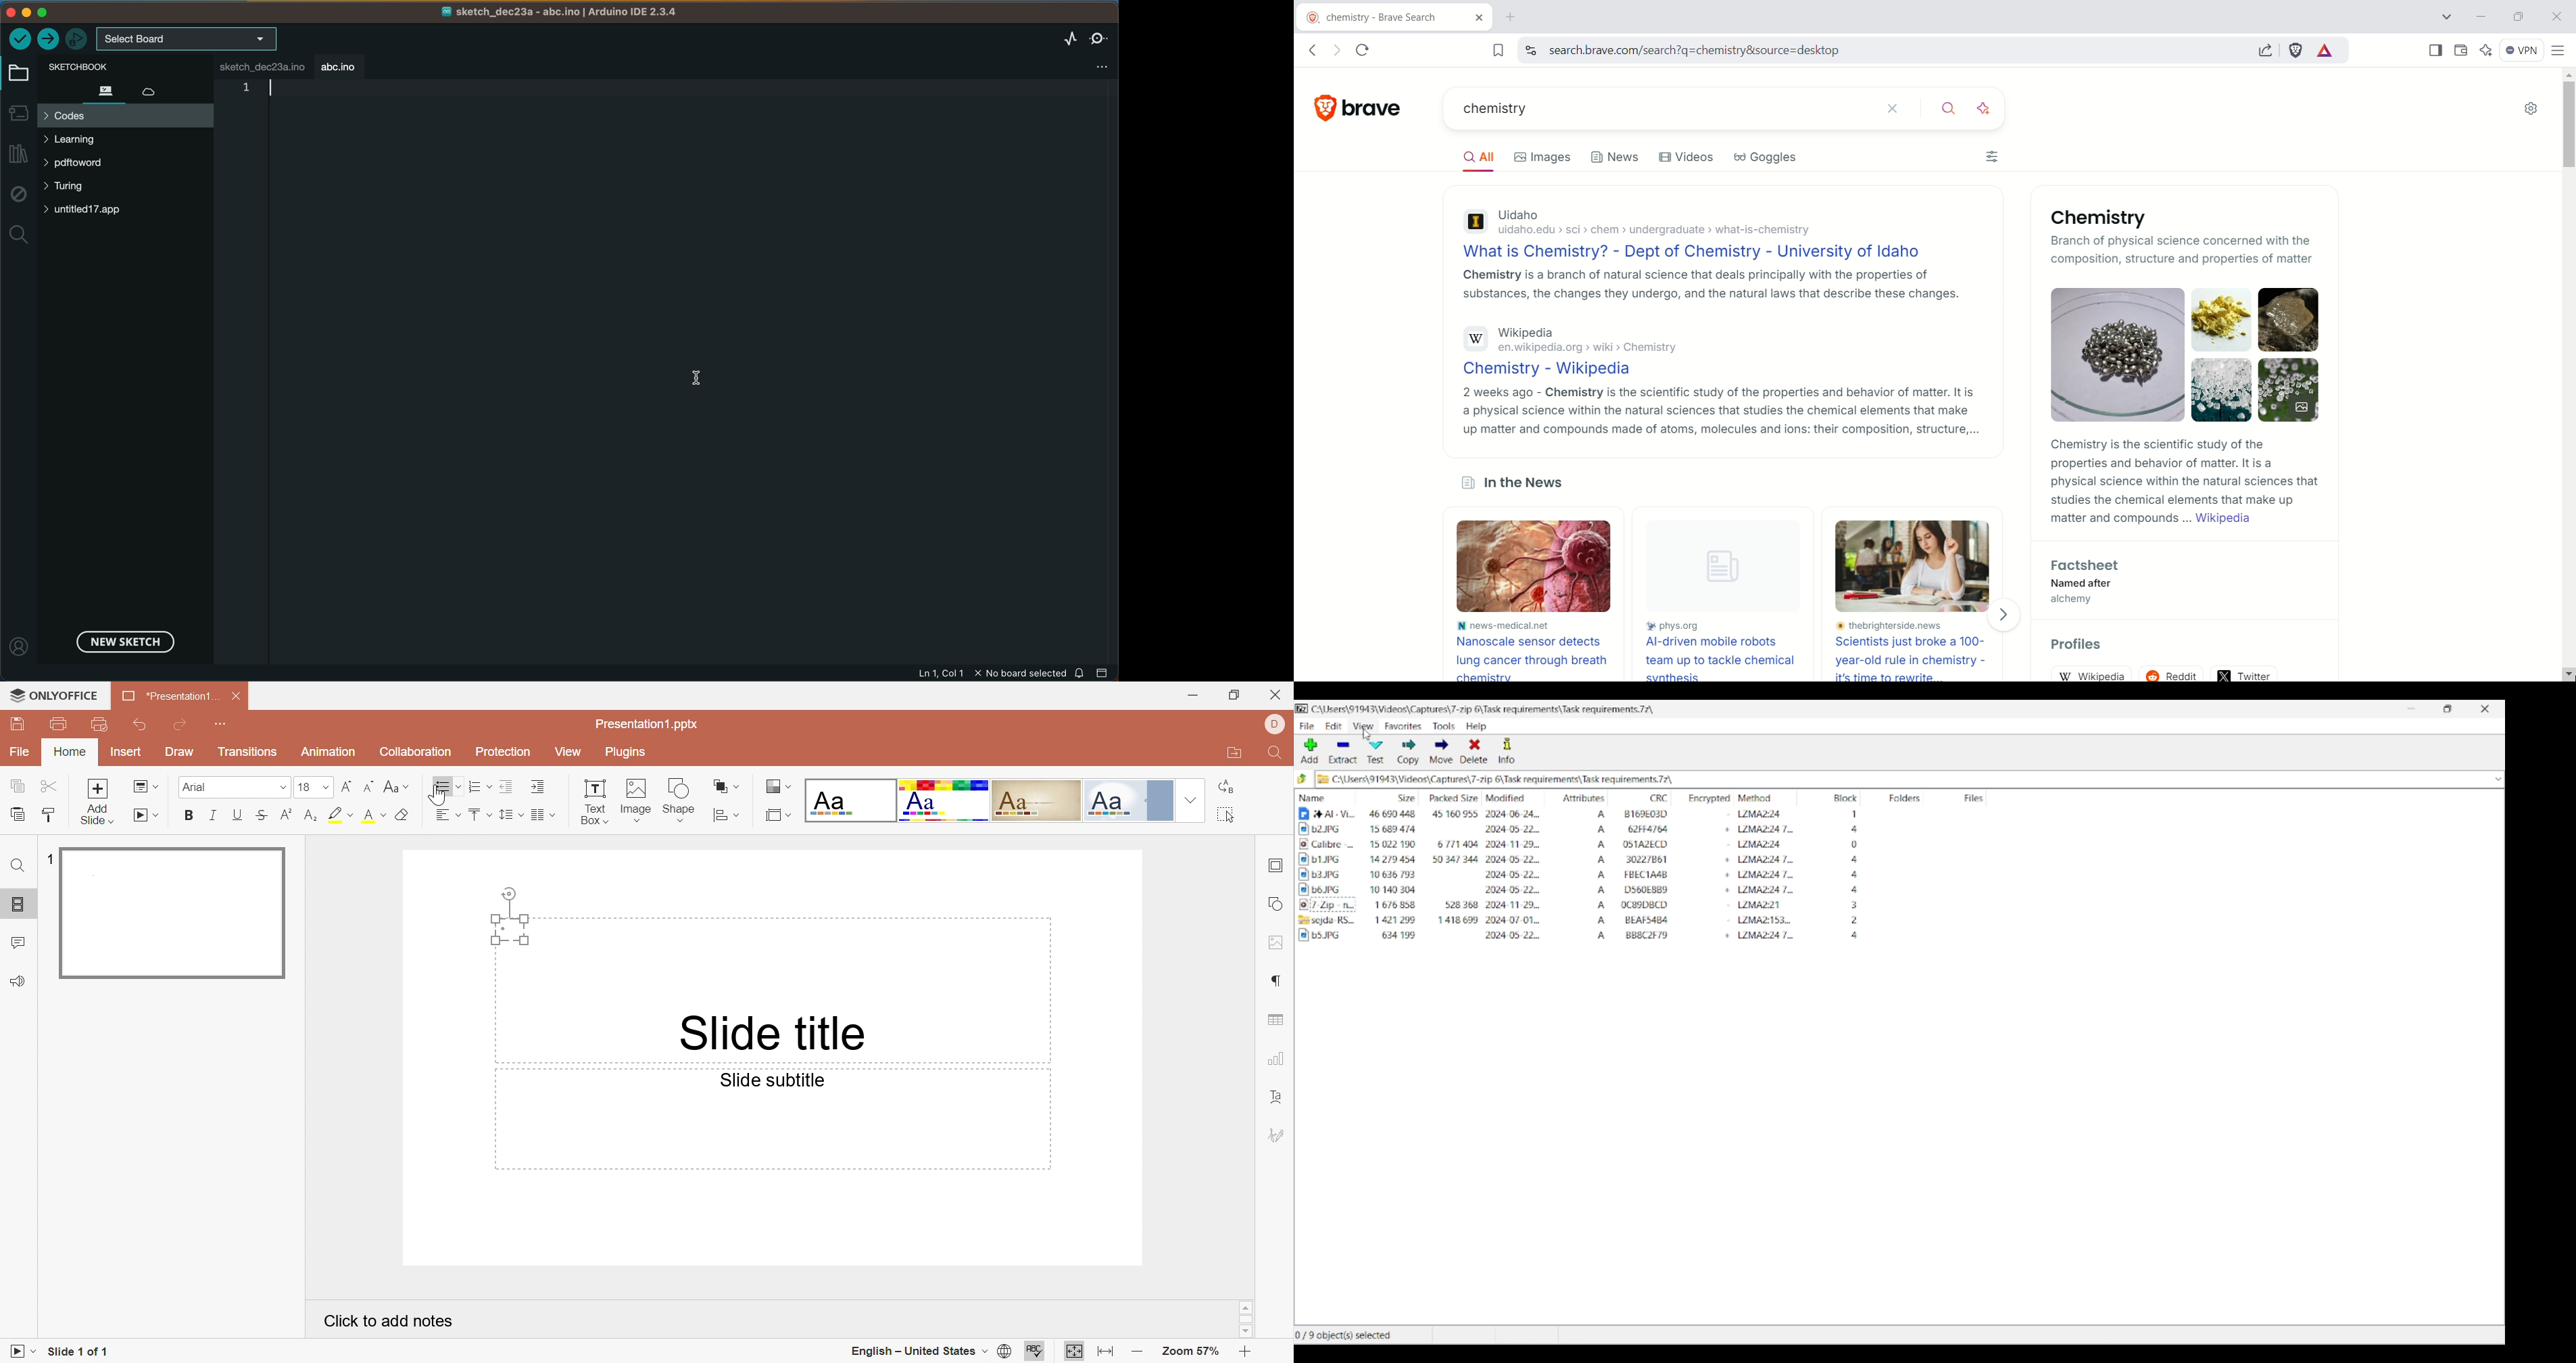  What do you see at coordinates (99, 726) in the screenshot?
I see `Quick Print` at bounding box center [99, 726].